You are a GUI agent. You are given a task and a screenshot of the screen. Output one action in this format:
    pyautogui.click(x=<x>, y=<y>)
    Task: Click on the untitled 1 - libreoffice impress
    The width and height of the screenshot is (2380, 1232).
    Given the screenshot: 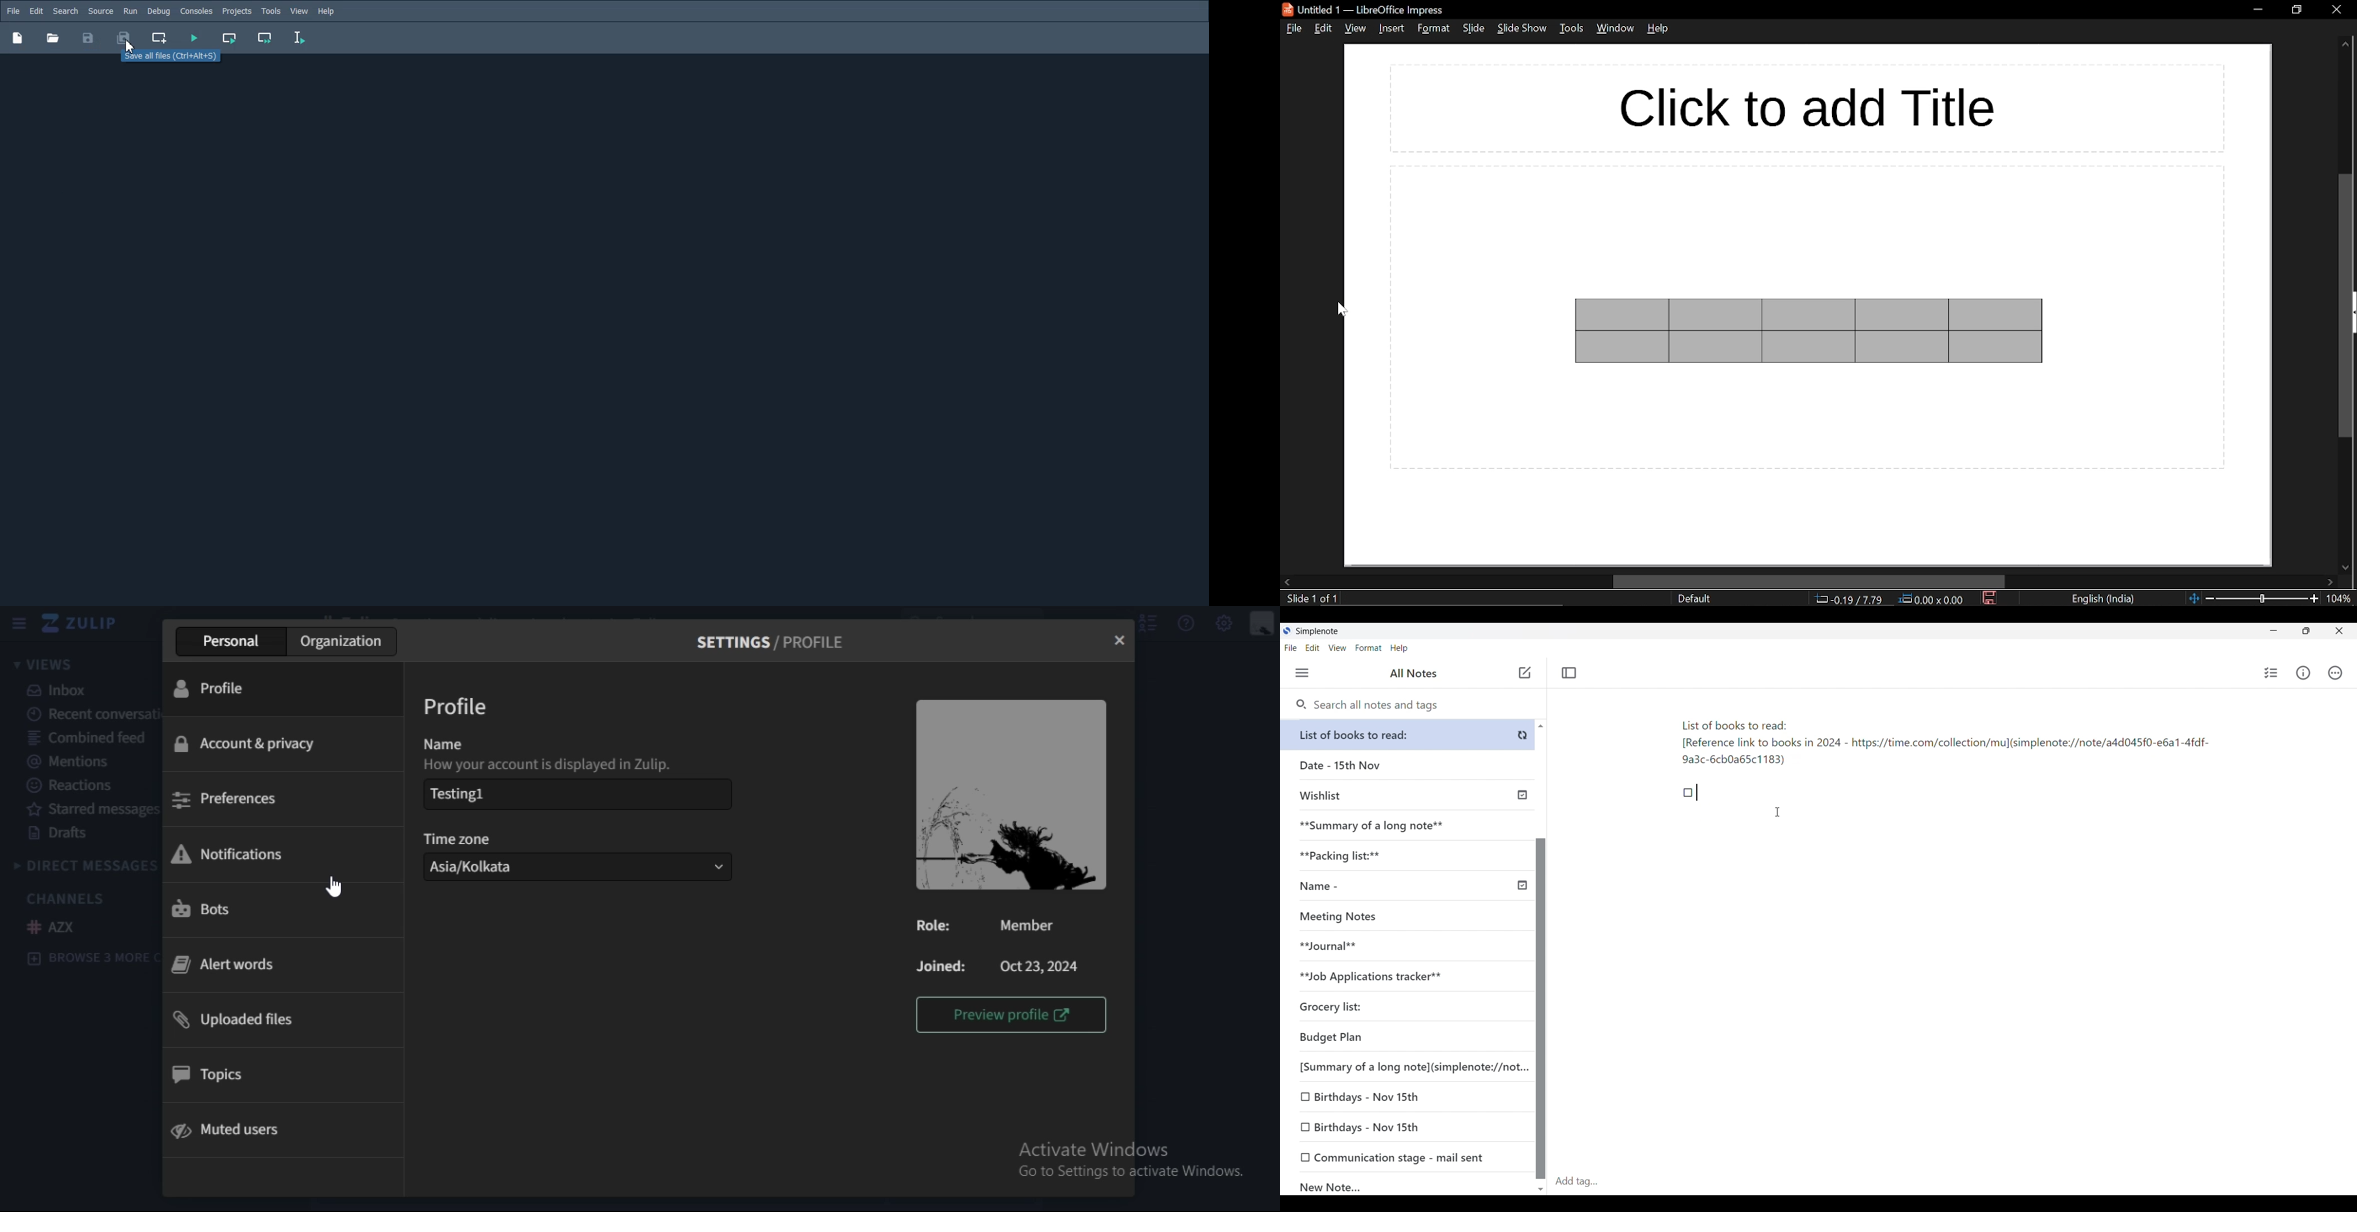 What is the action you would take?
    pyautogui.click(x=1366, y=9)
    